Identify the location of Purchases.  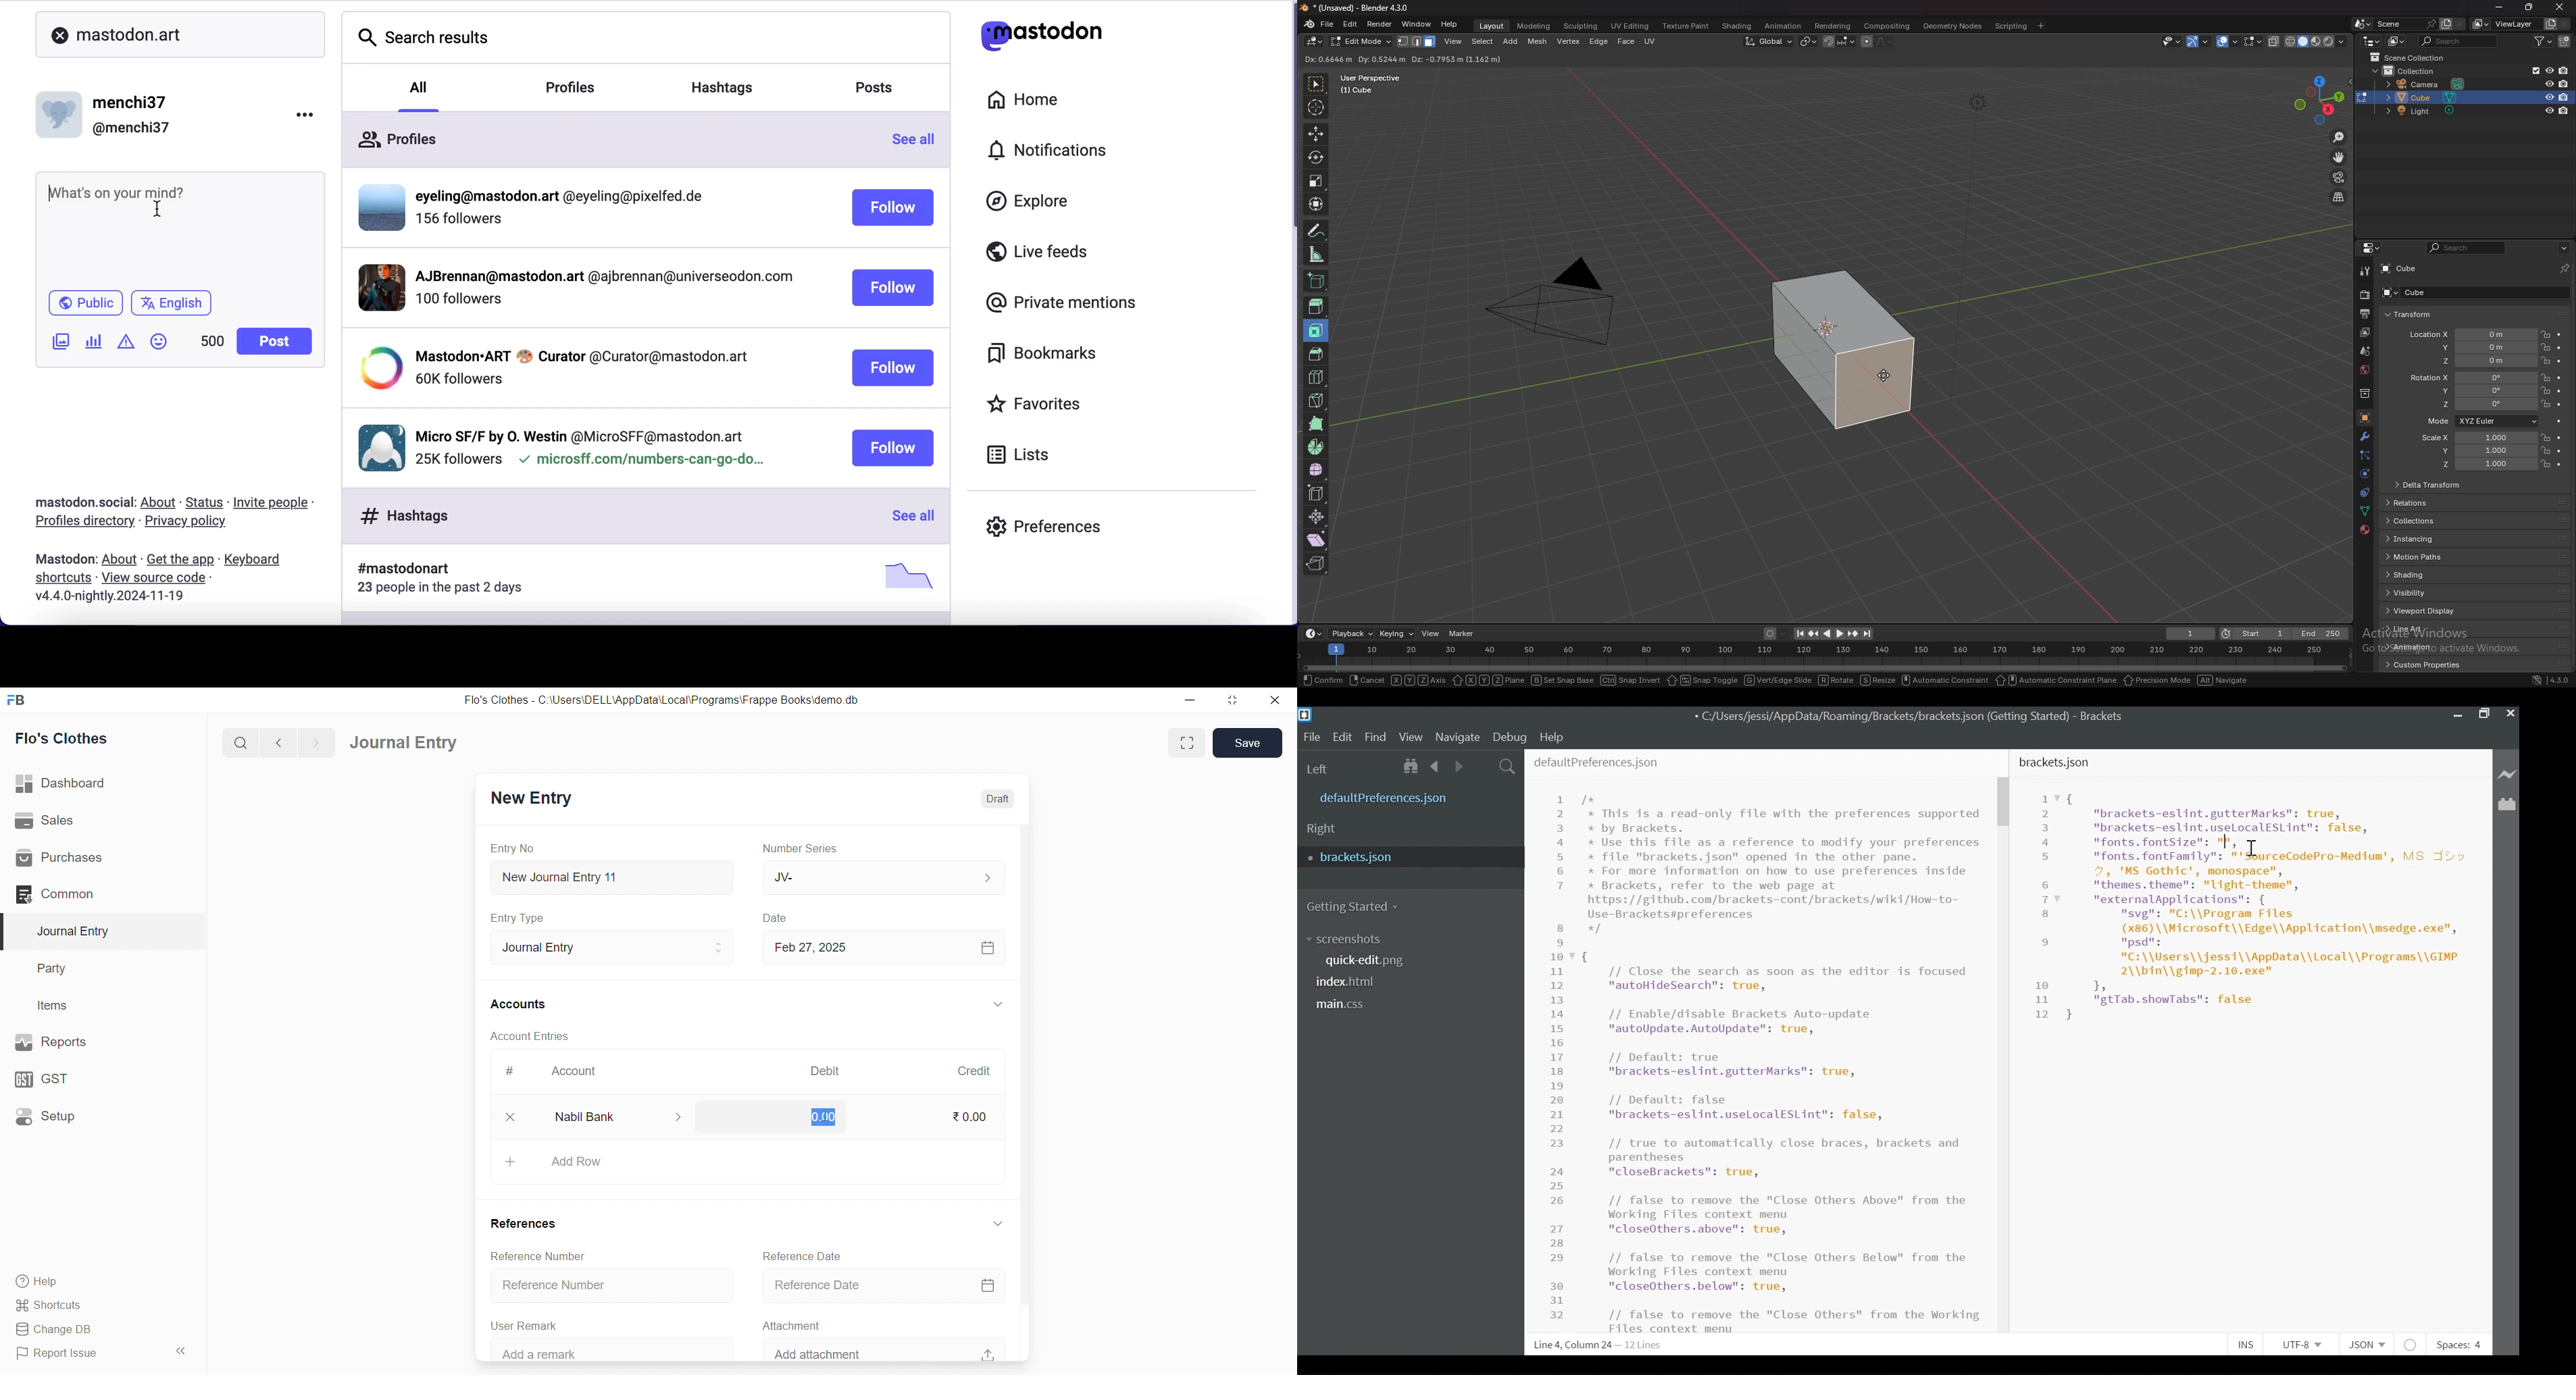
(82, 859).